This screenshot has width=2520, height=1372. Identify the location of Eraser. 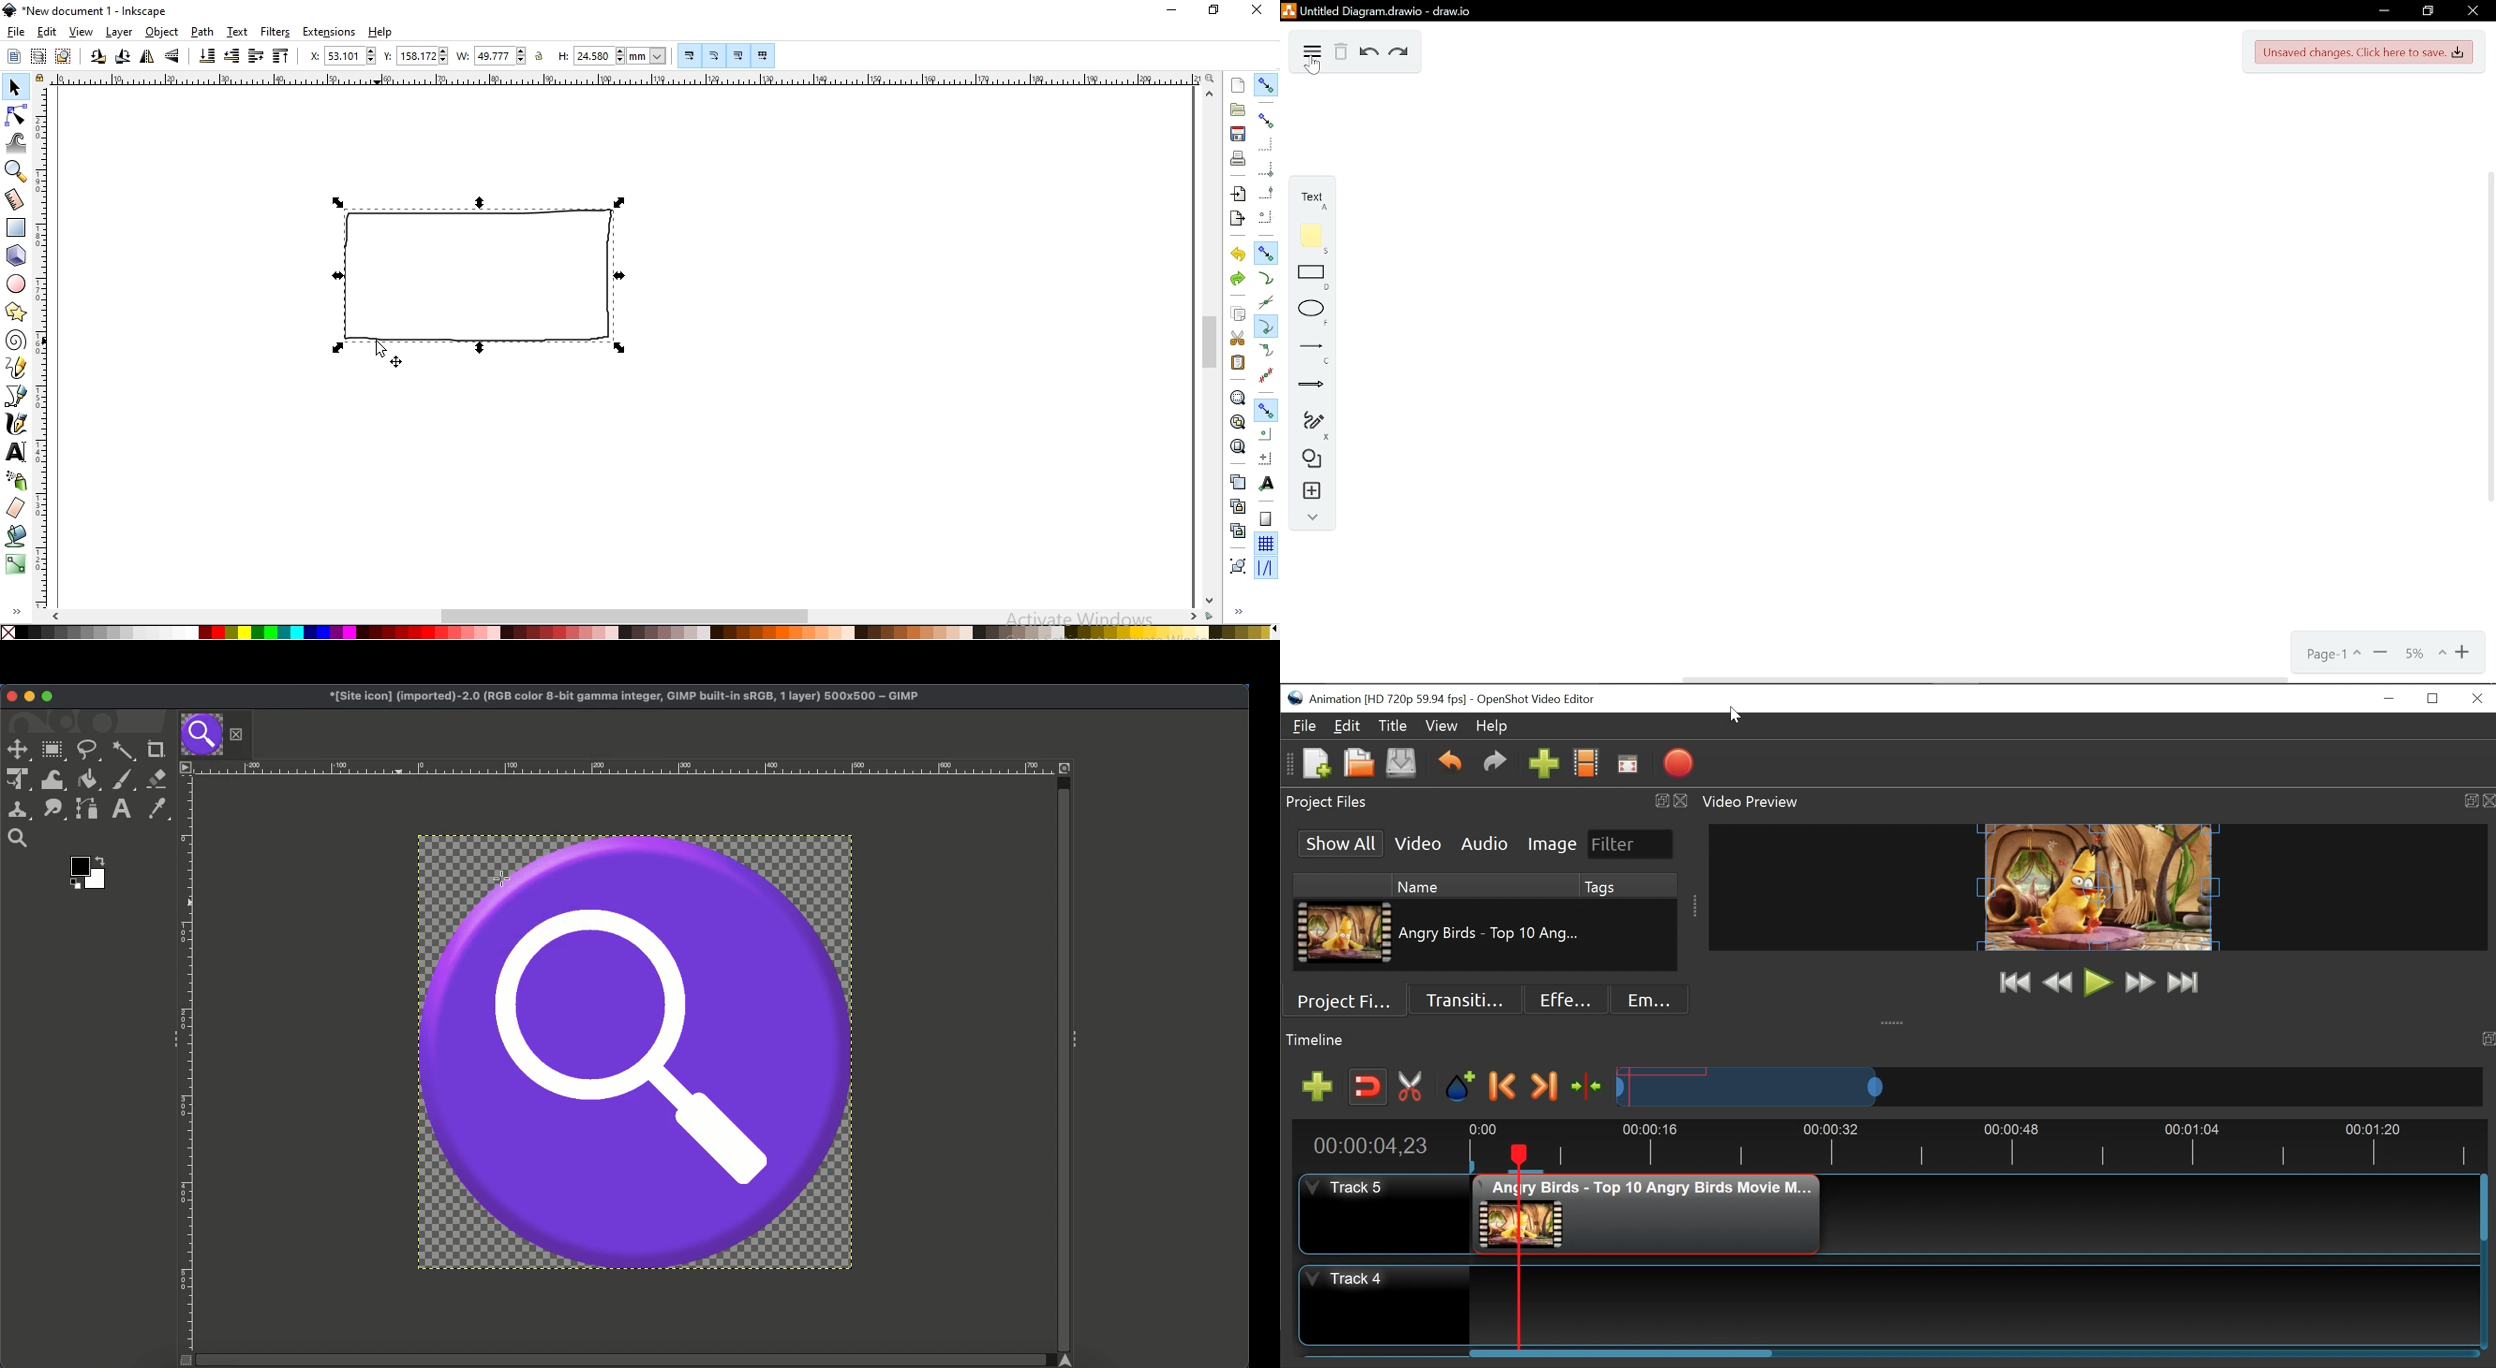
(156, 779).